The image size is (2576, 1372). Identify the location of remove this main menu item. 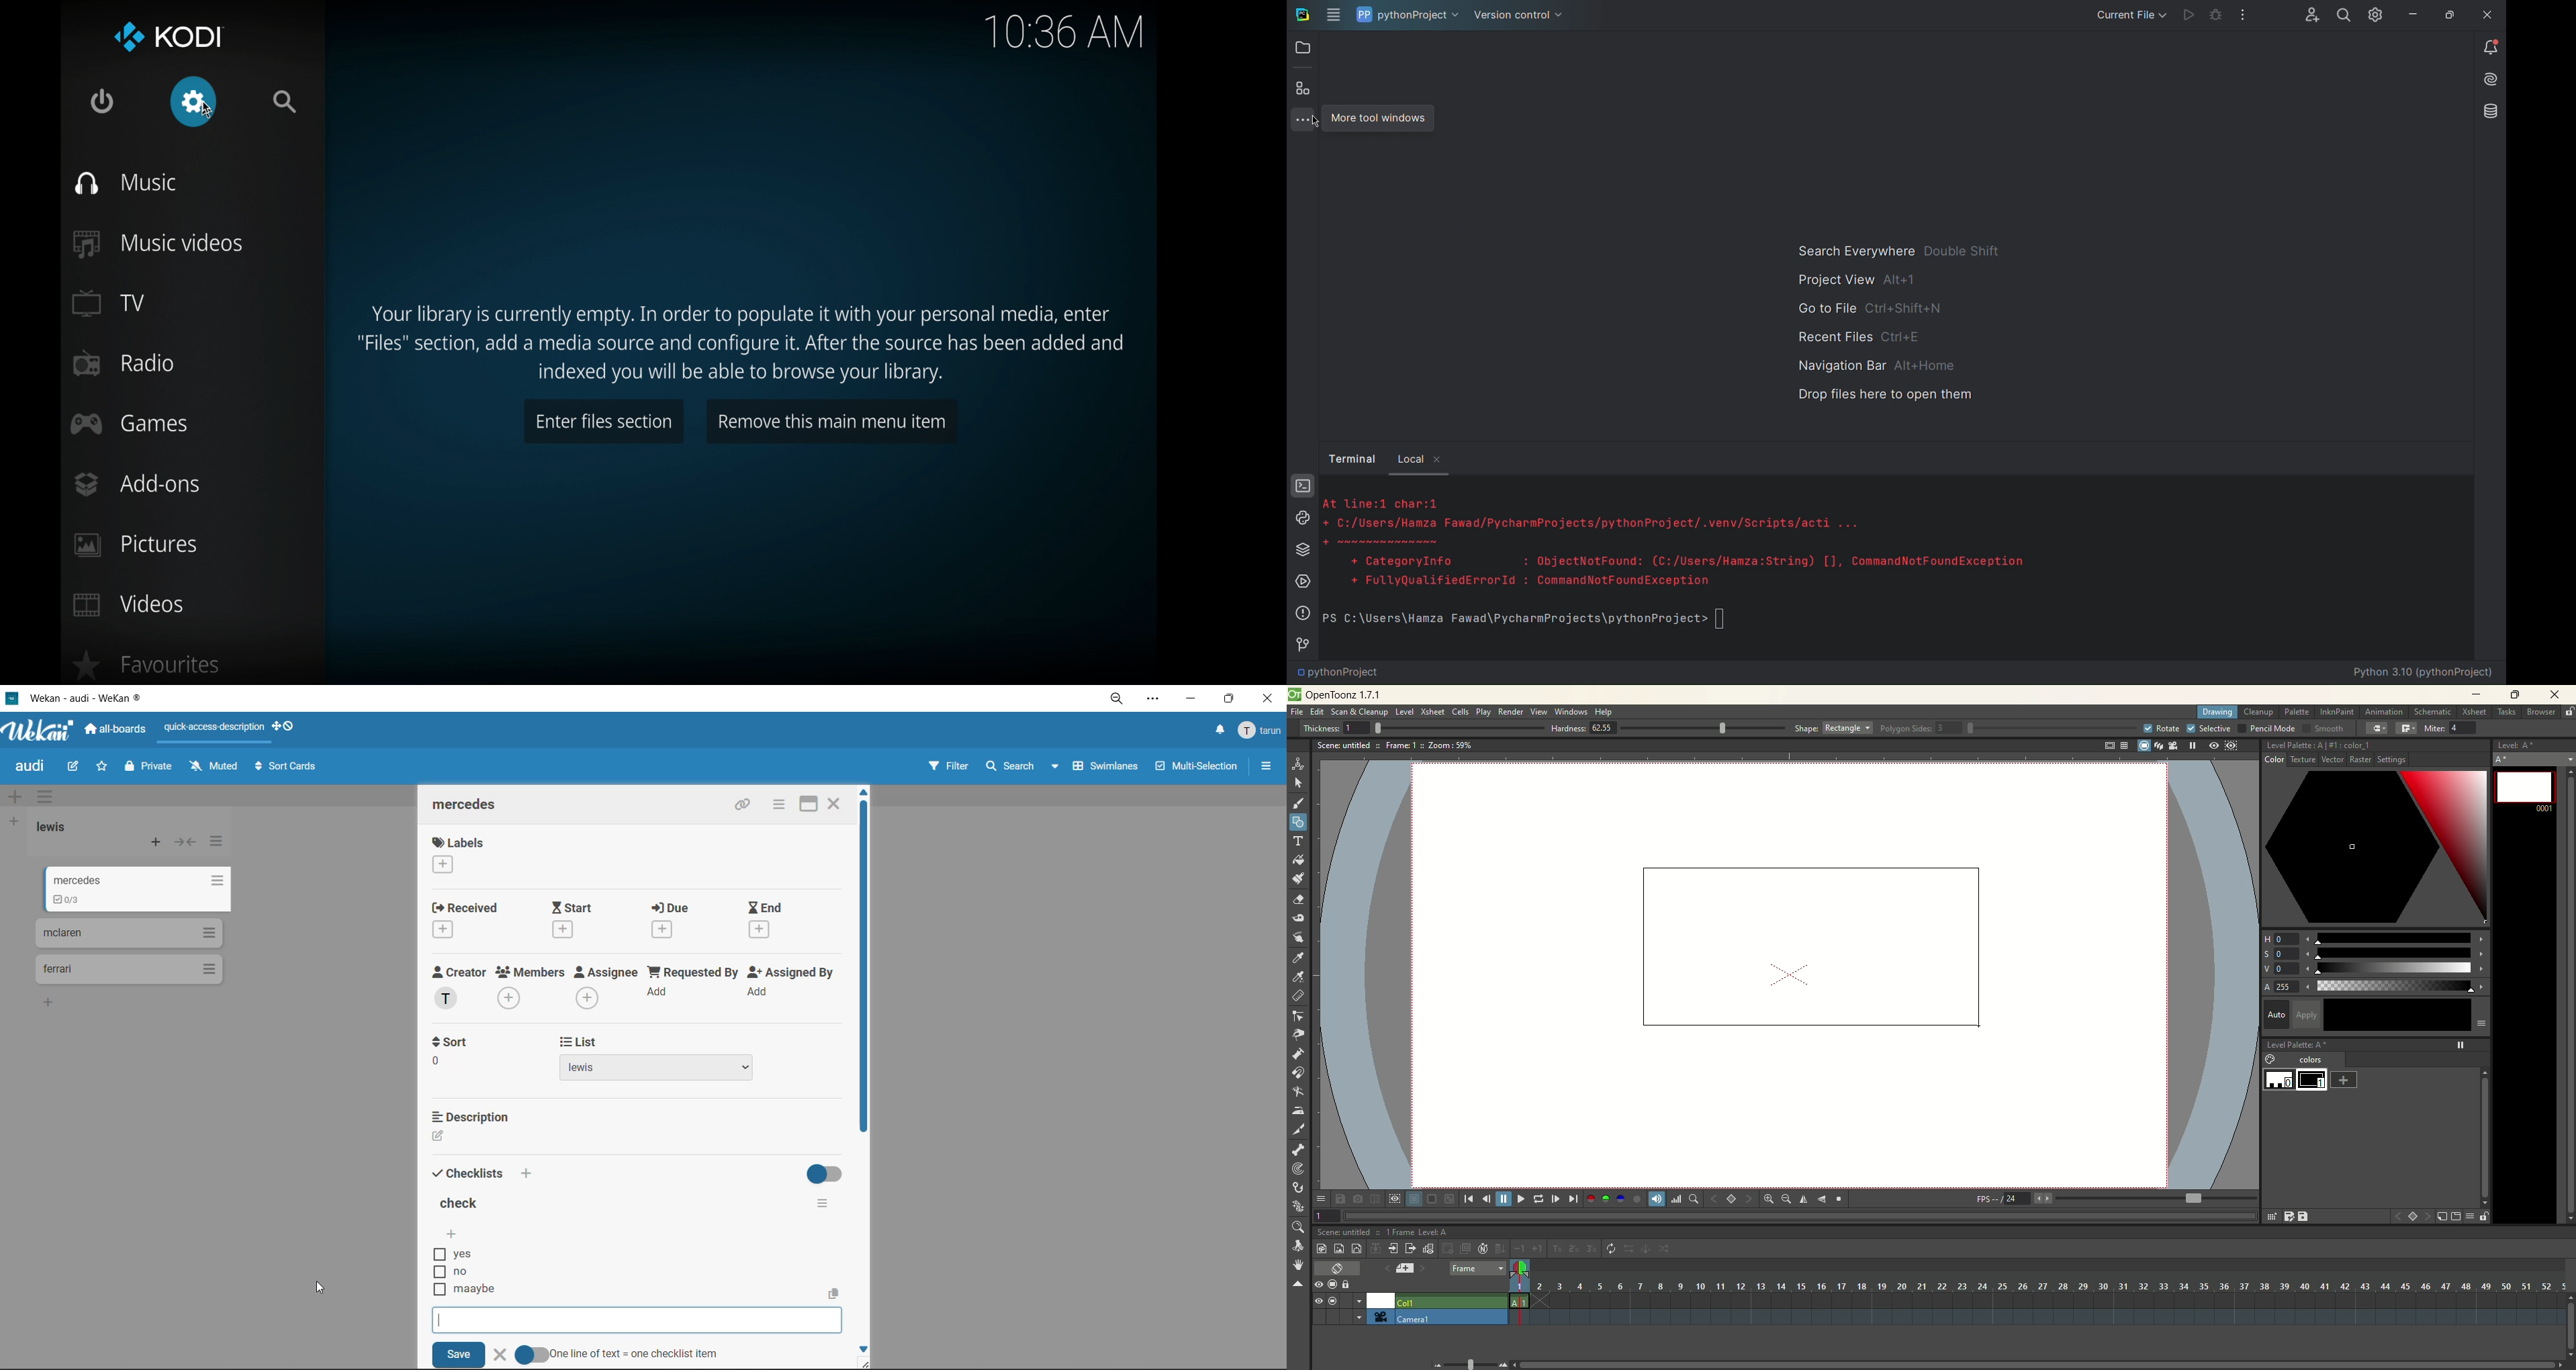
(833, 421).